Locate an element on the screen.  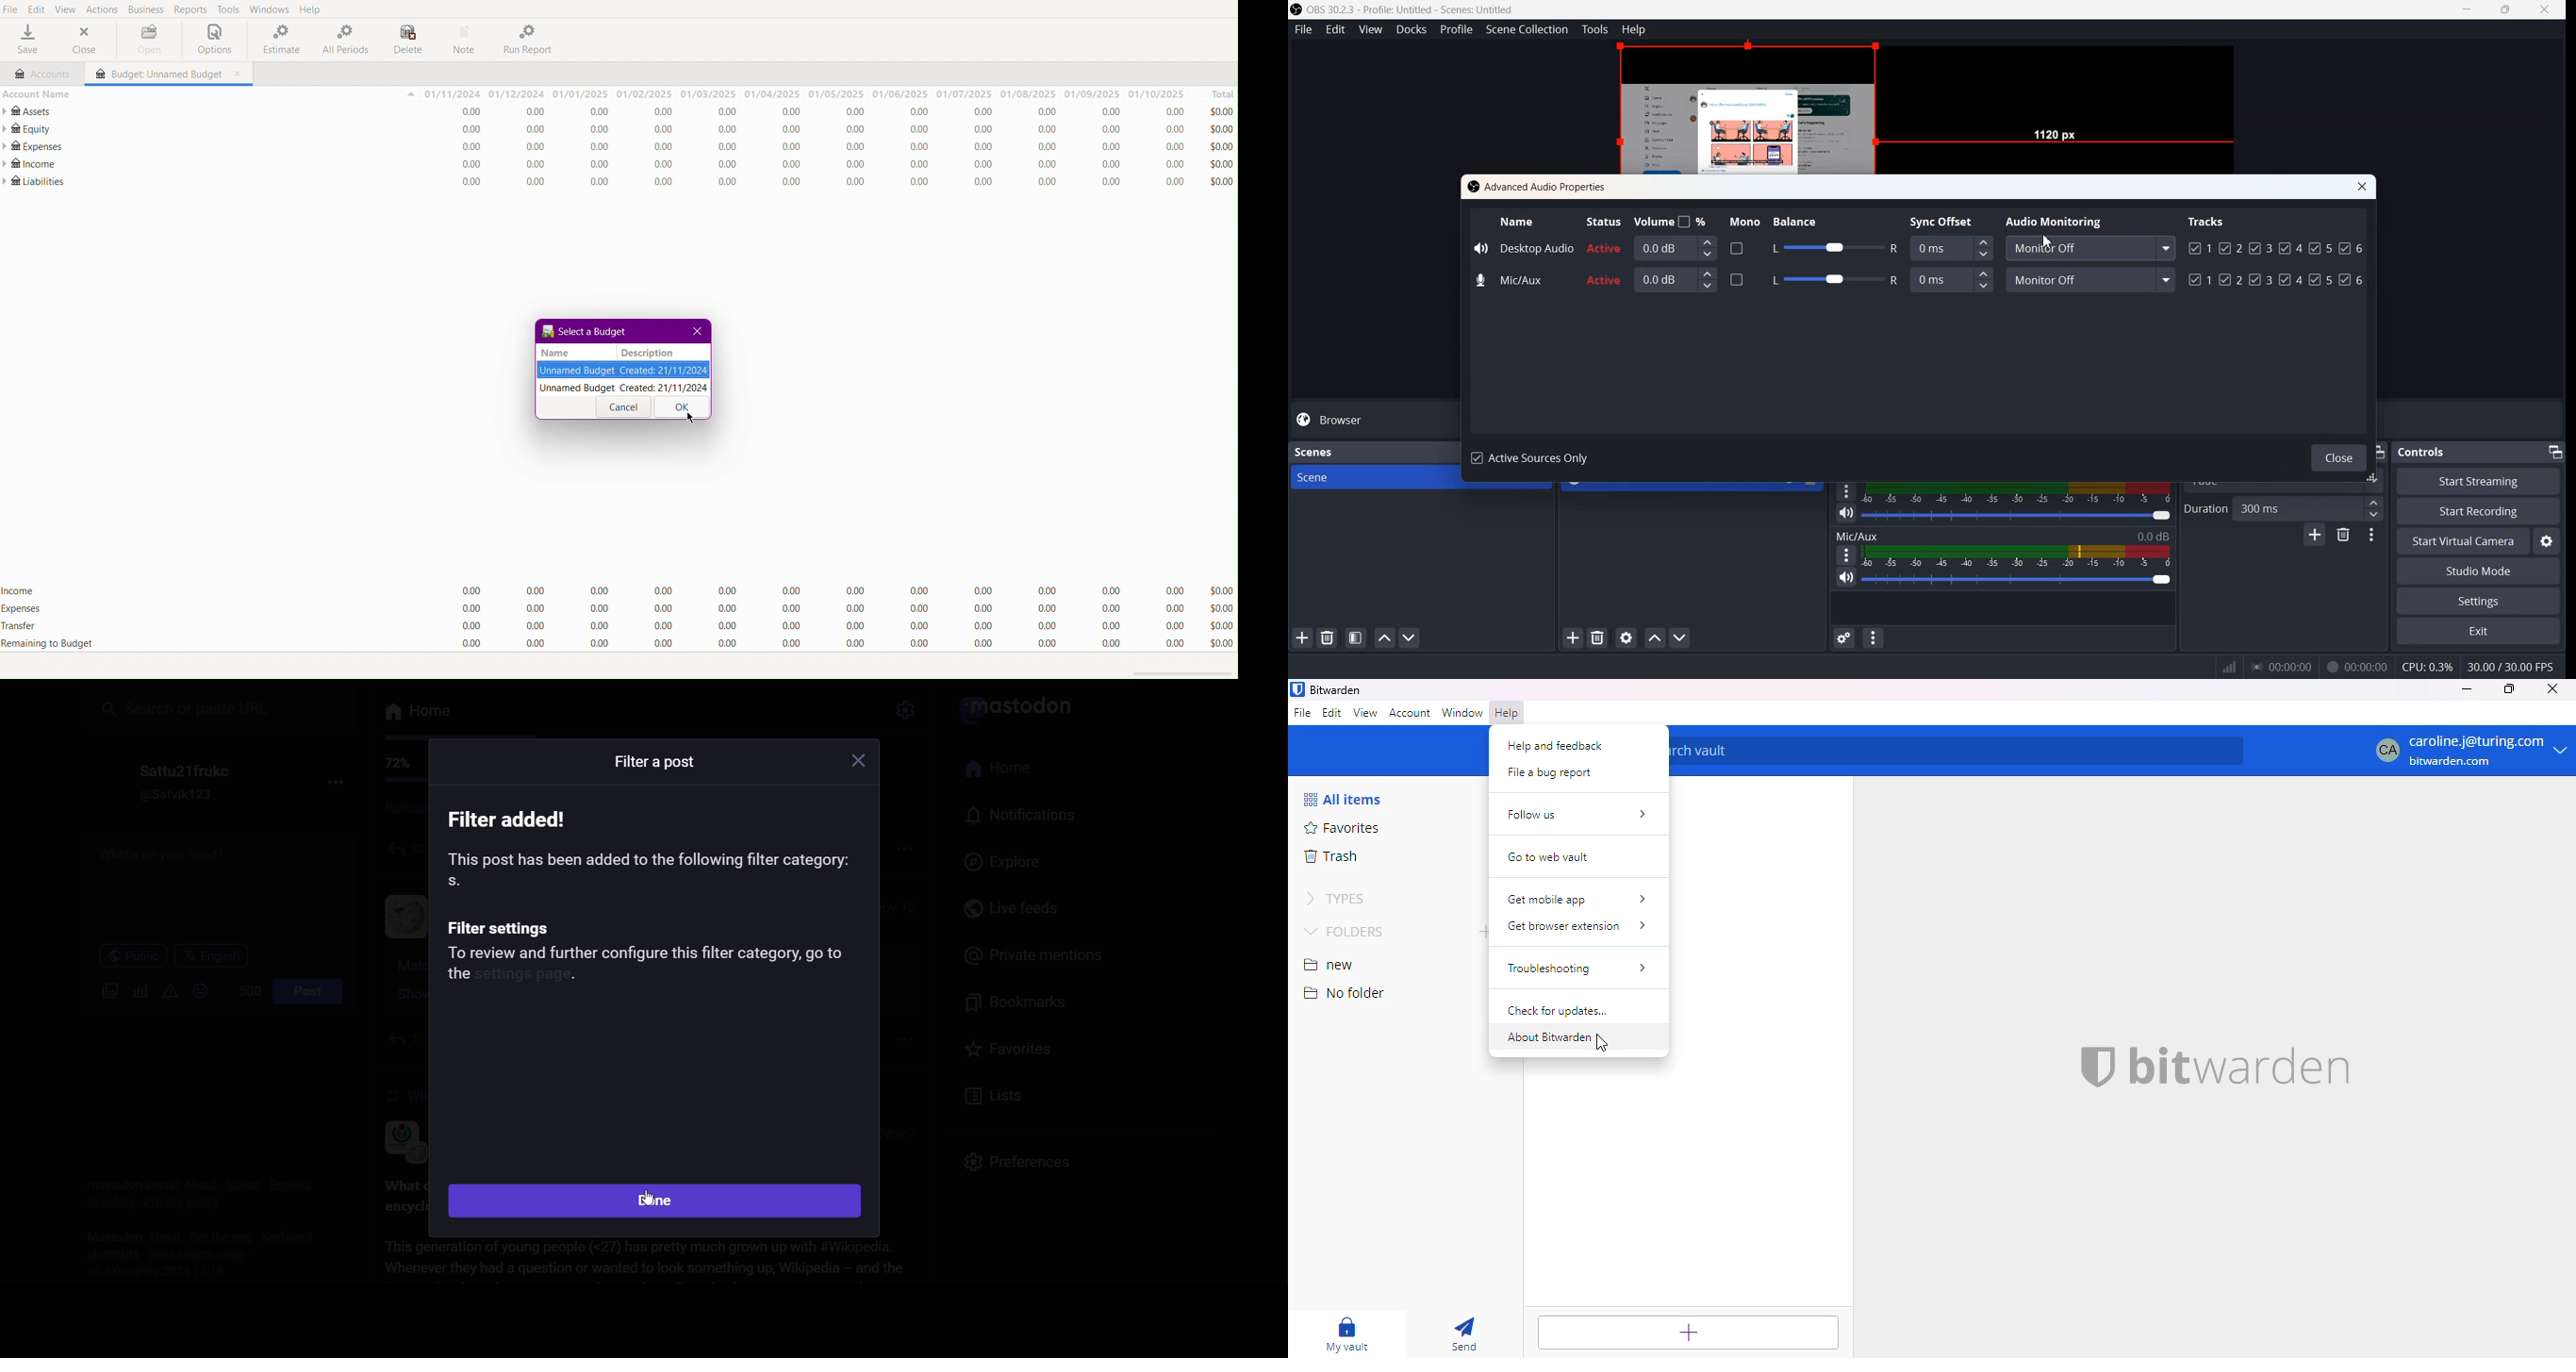
all items is located at coordinates (1342, 799).